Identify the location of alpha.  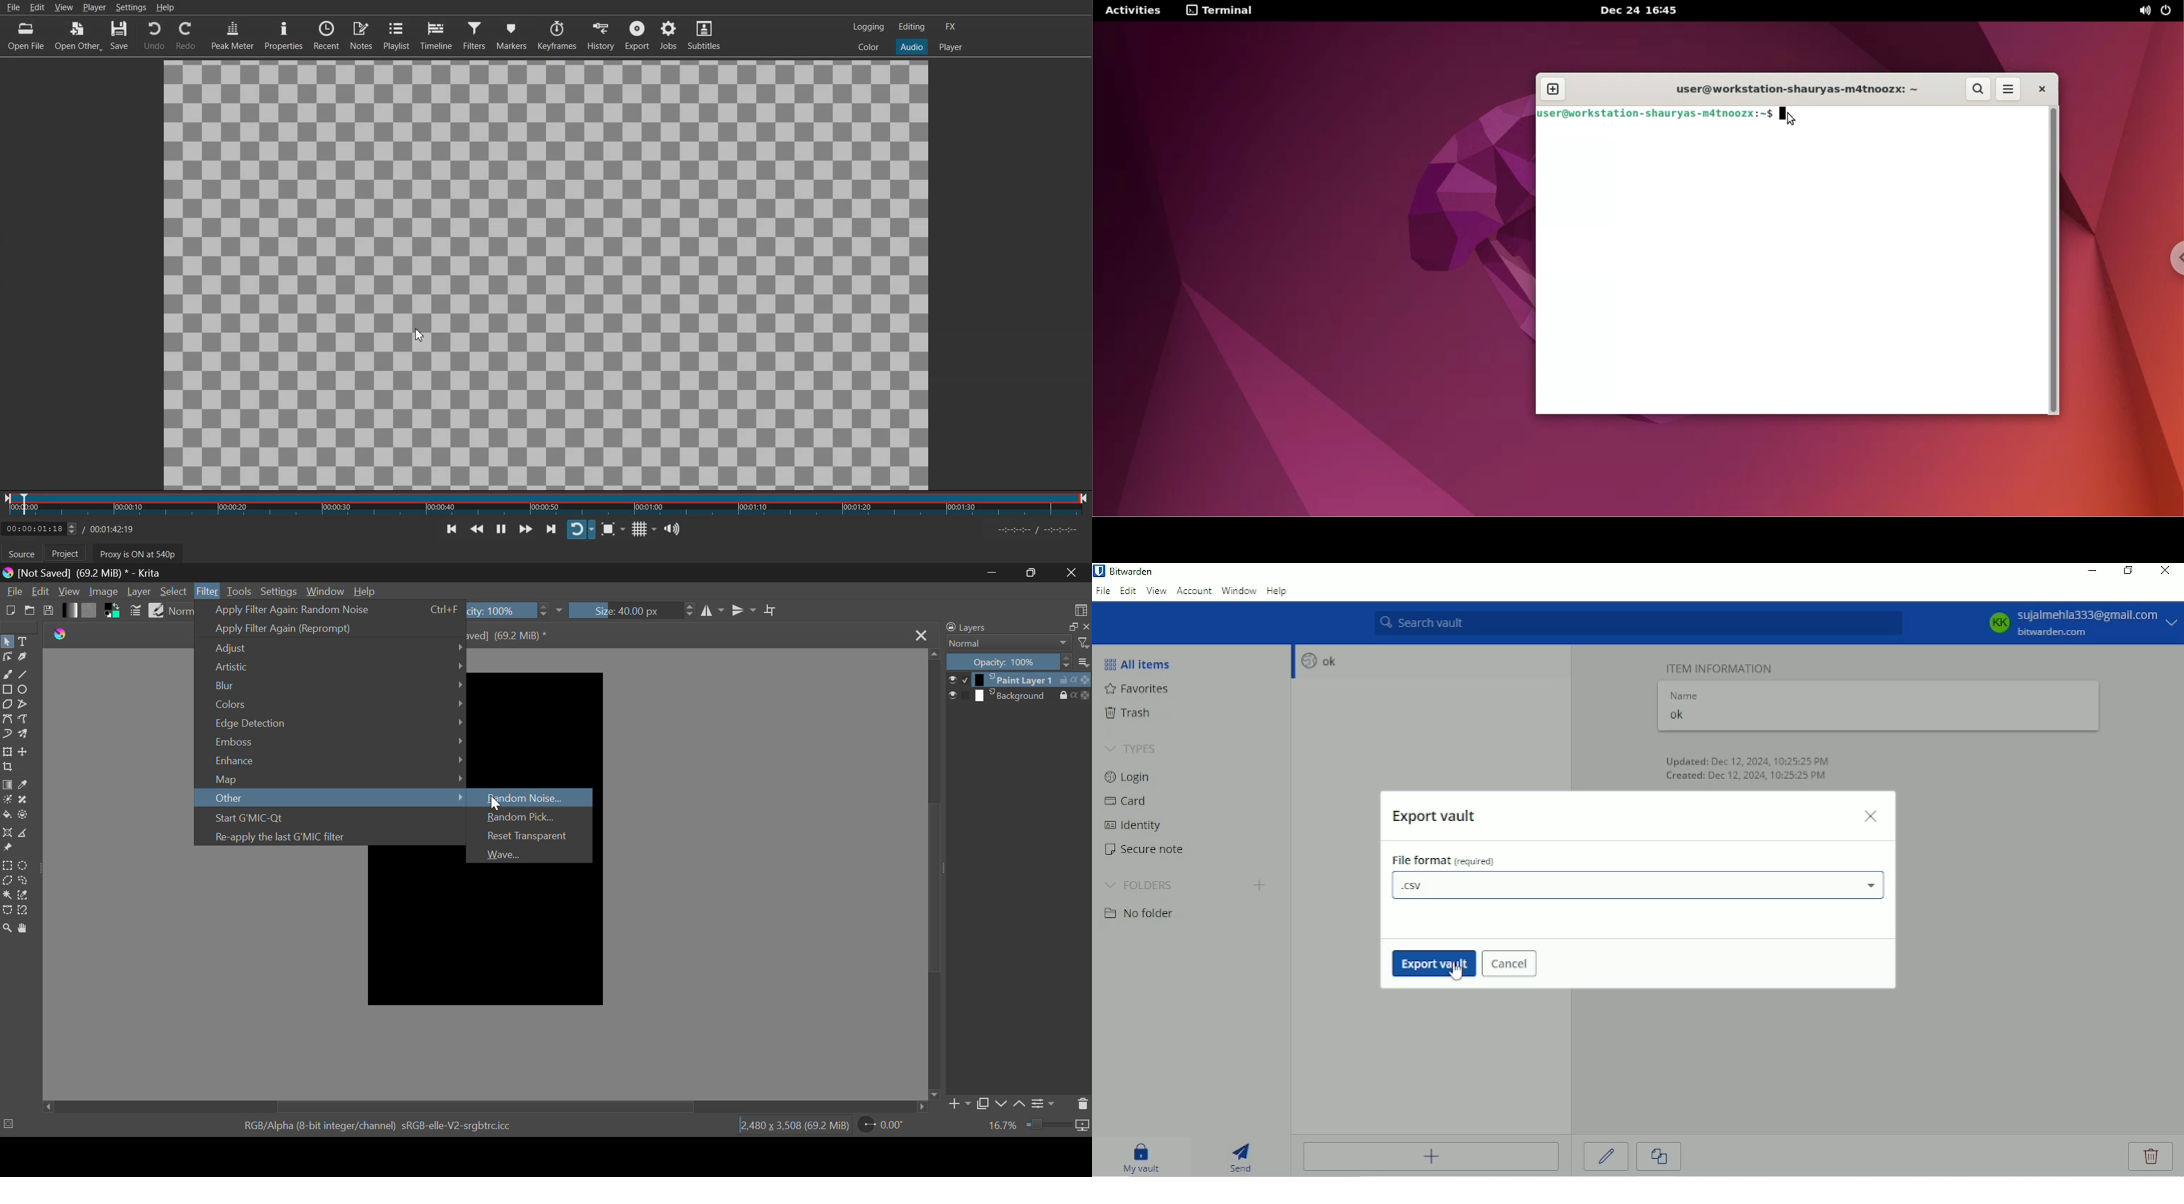
(1074, 680).